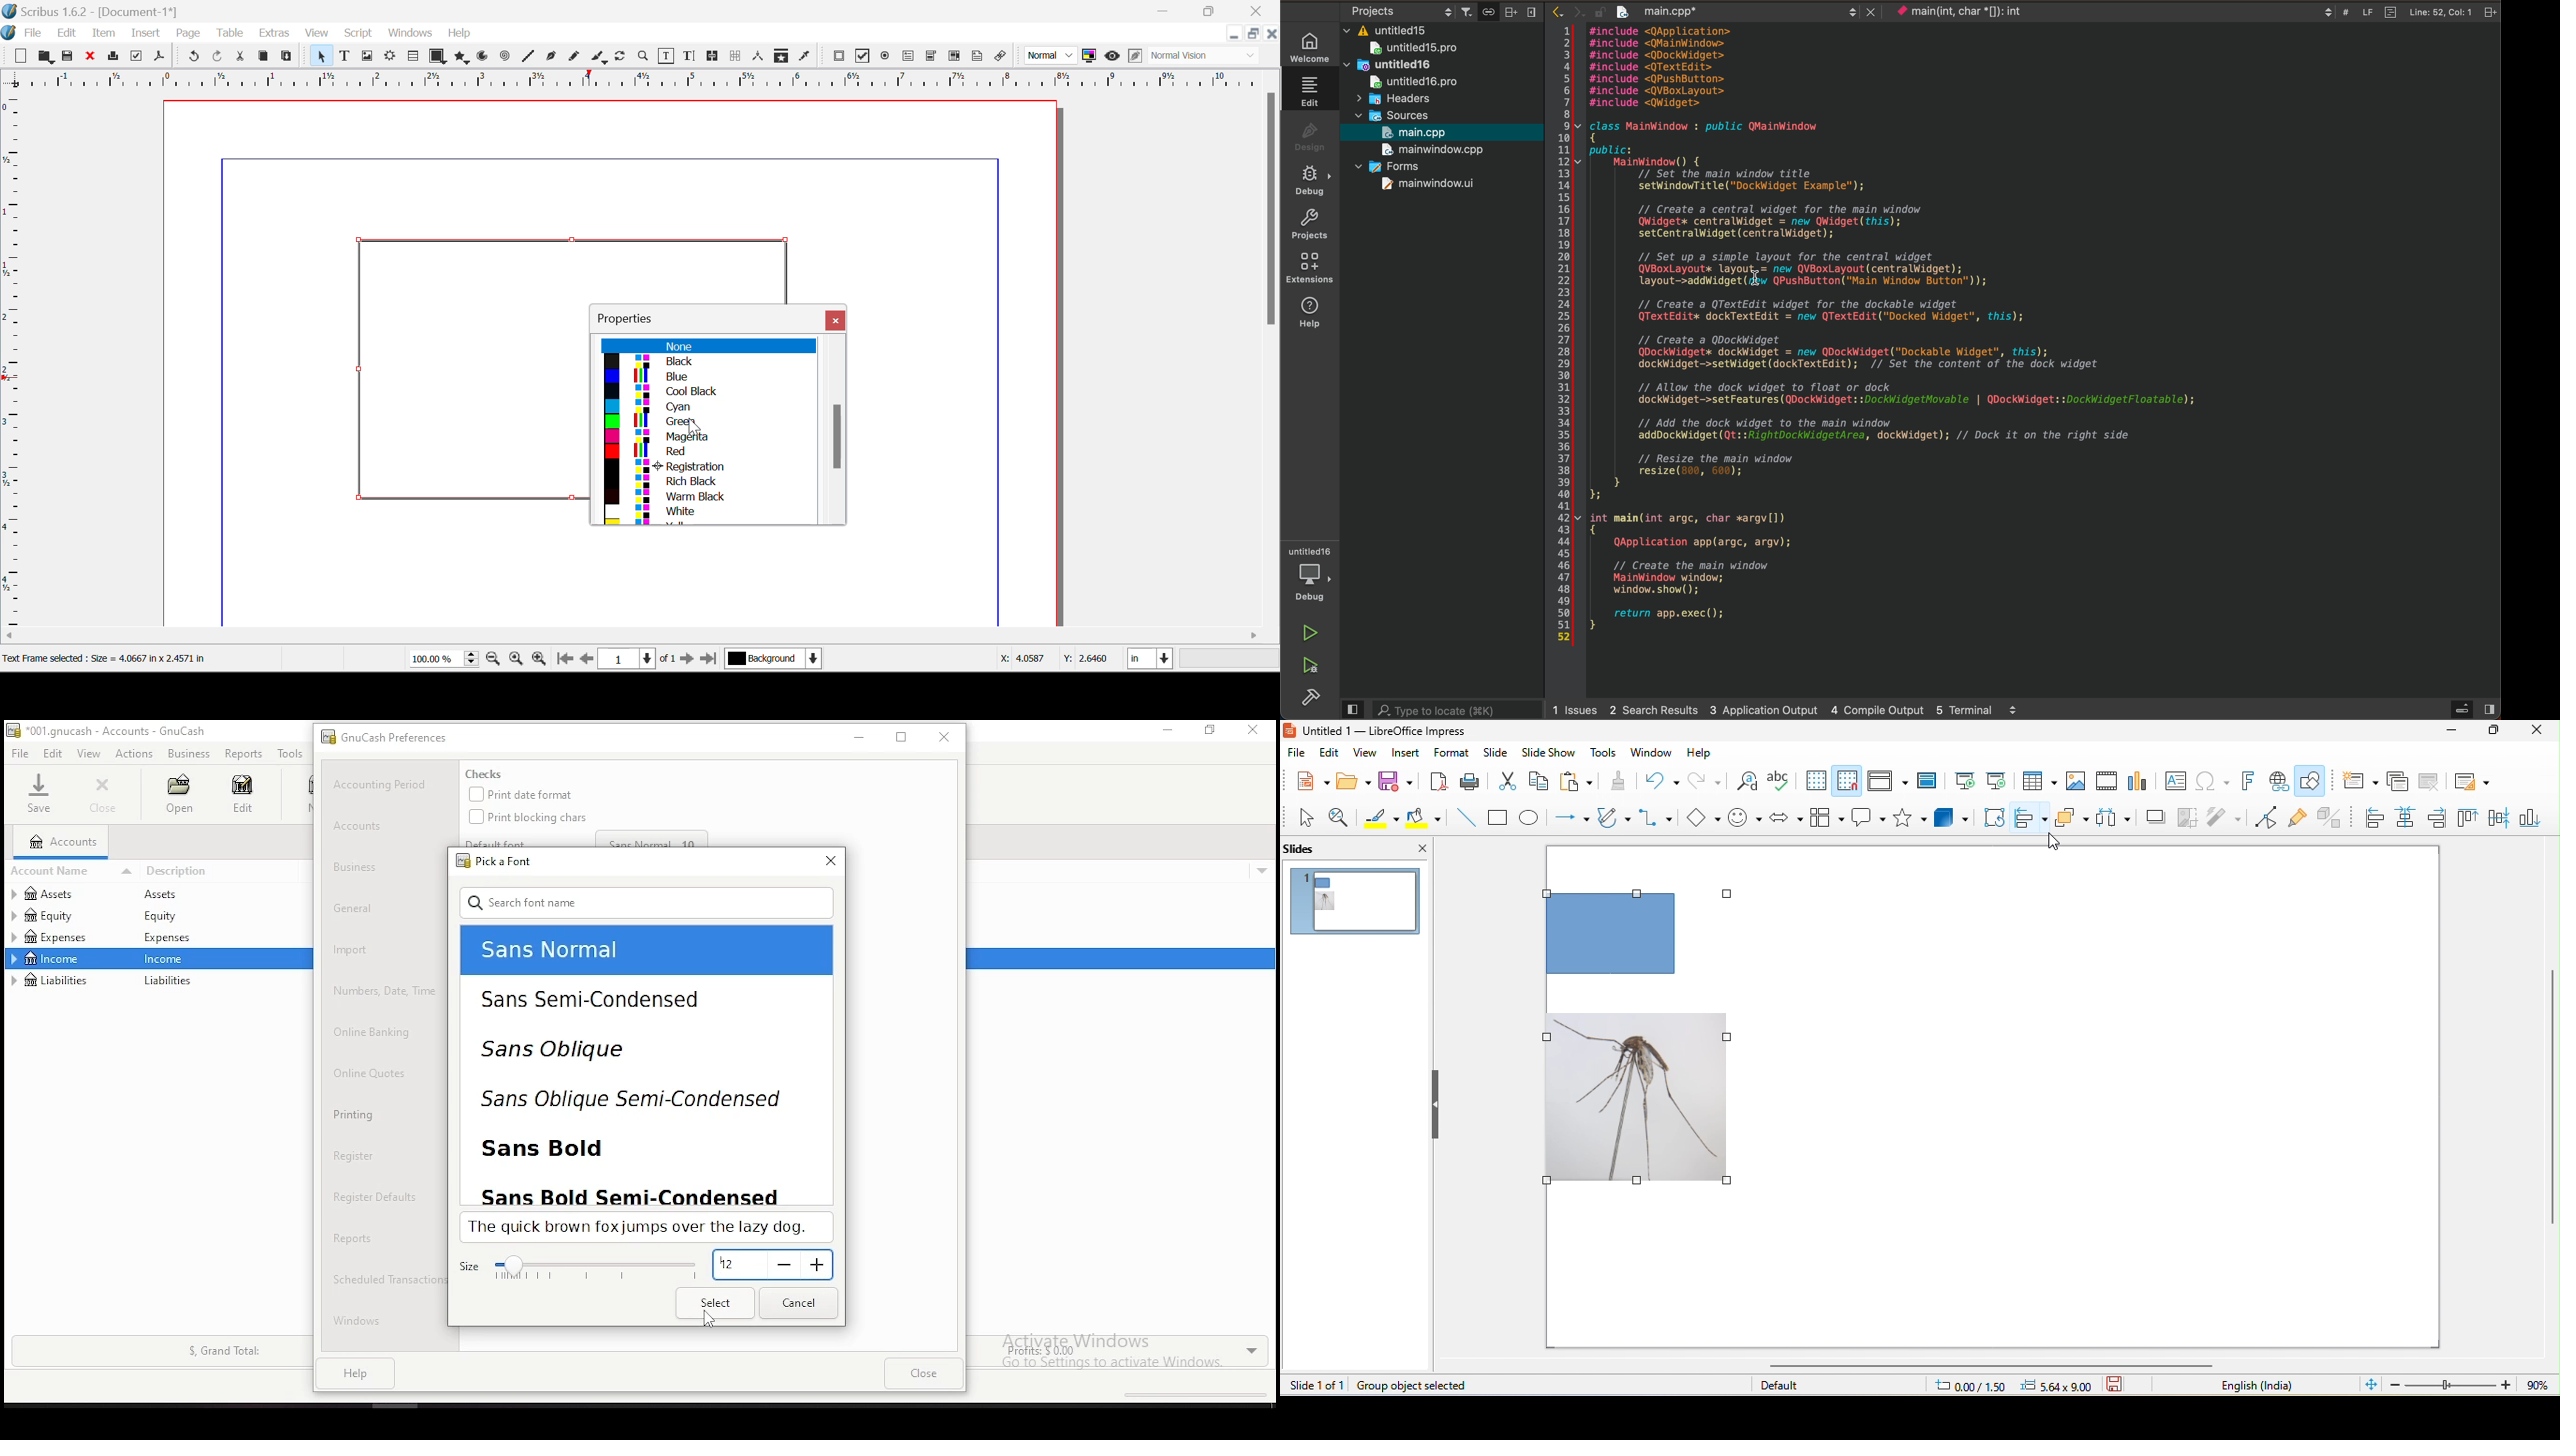 This screenshot has height=1456, width=2576. Describe the element at coordinates (319, 55) in the screenshot. I see `Select` at that location.